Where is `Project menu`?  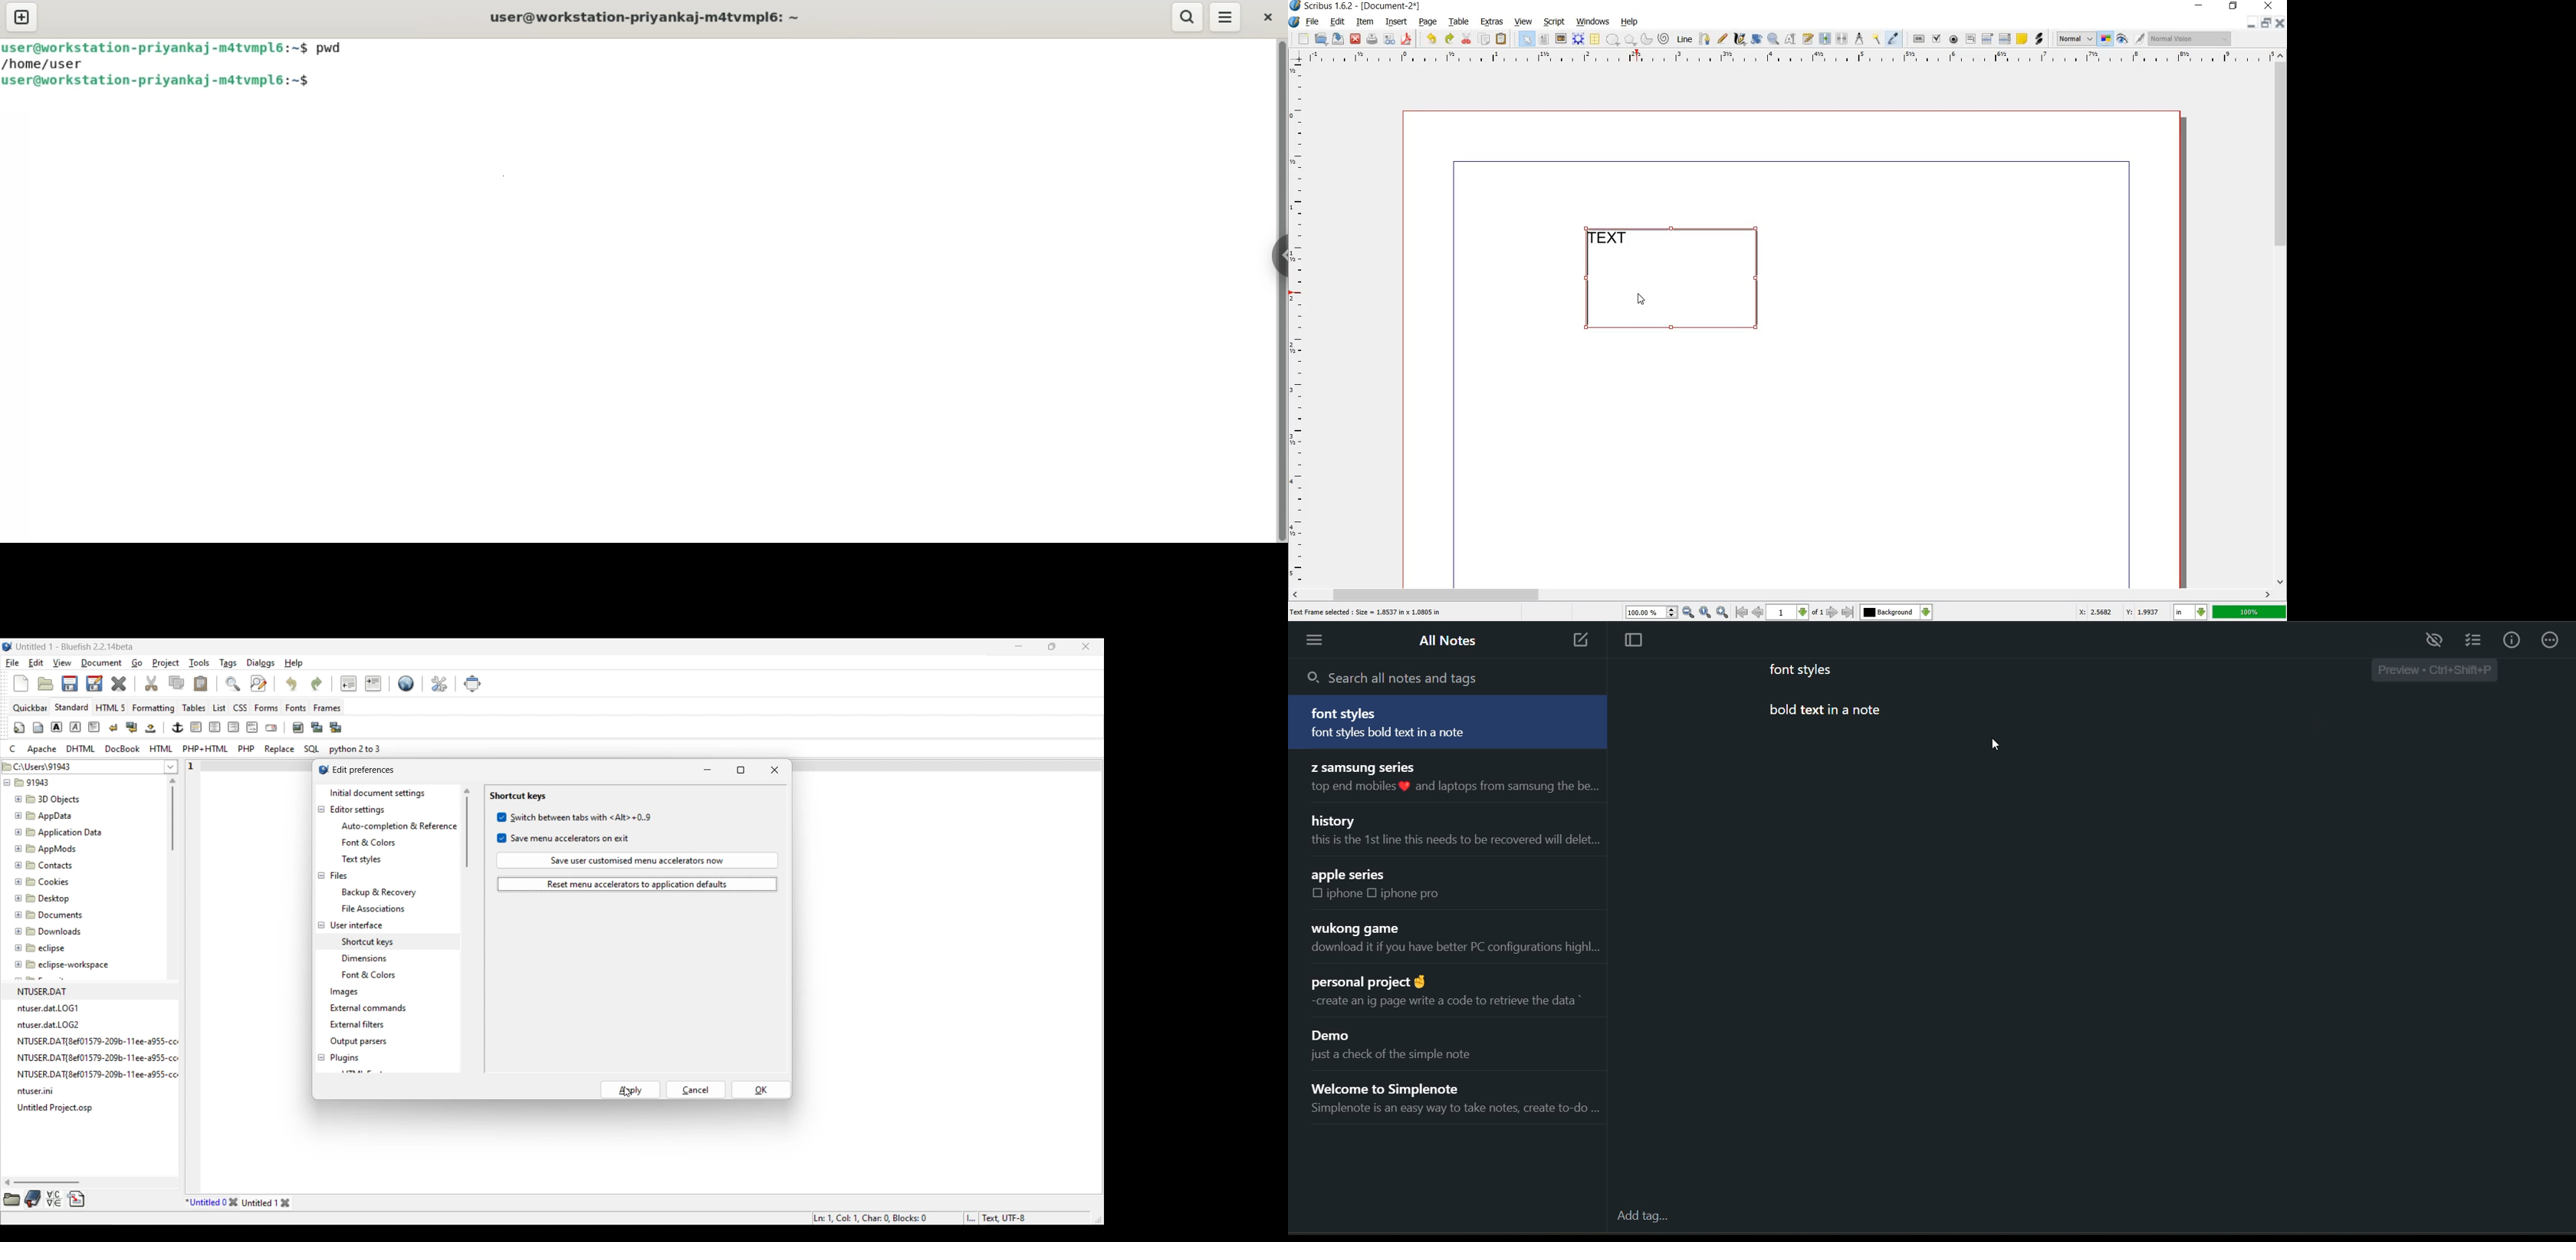 Project menu is located at coordinates (166, 663).